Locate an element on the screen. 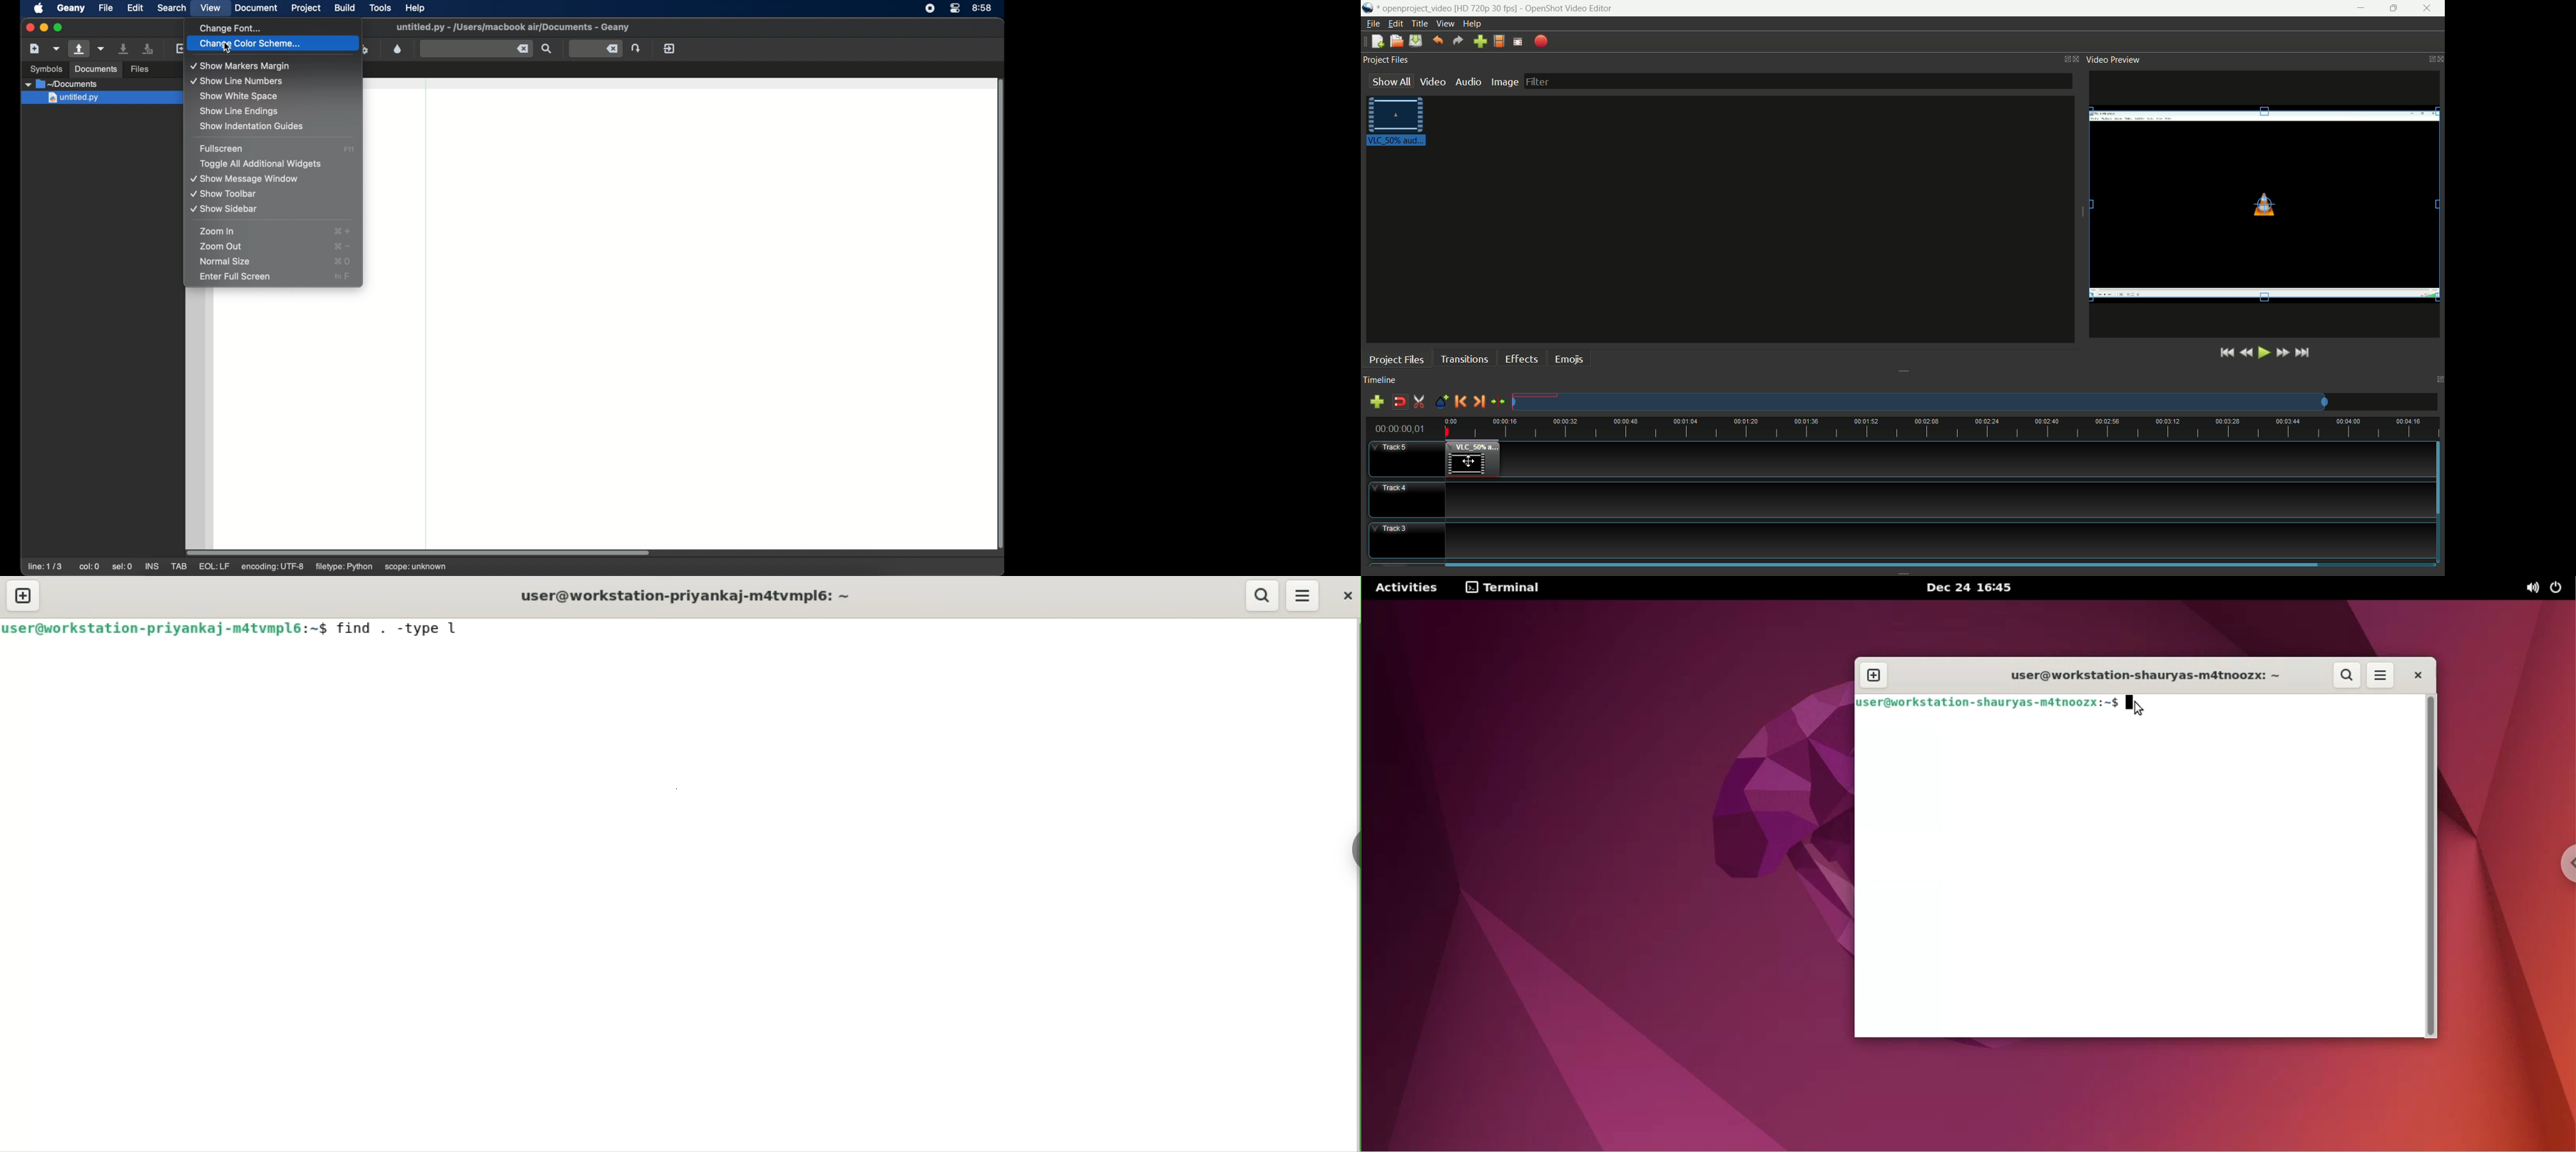 This screenshot has height=1176, width=2576. reload the current file from disk is located at coordinates (178, 49).